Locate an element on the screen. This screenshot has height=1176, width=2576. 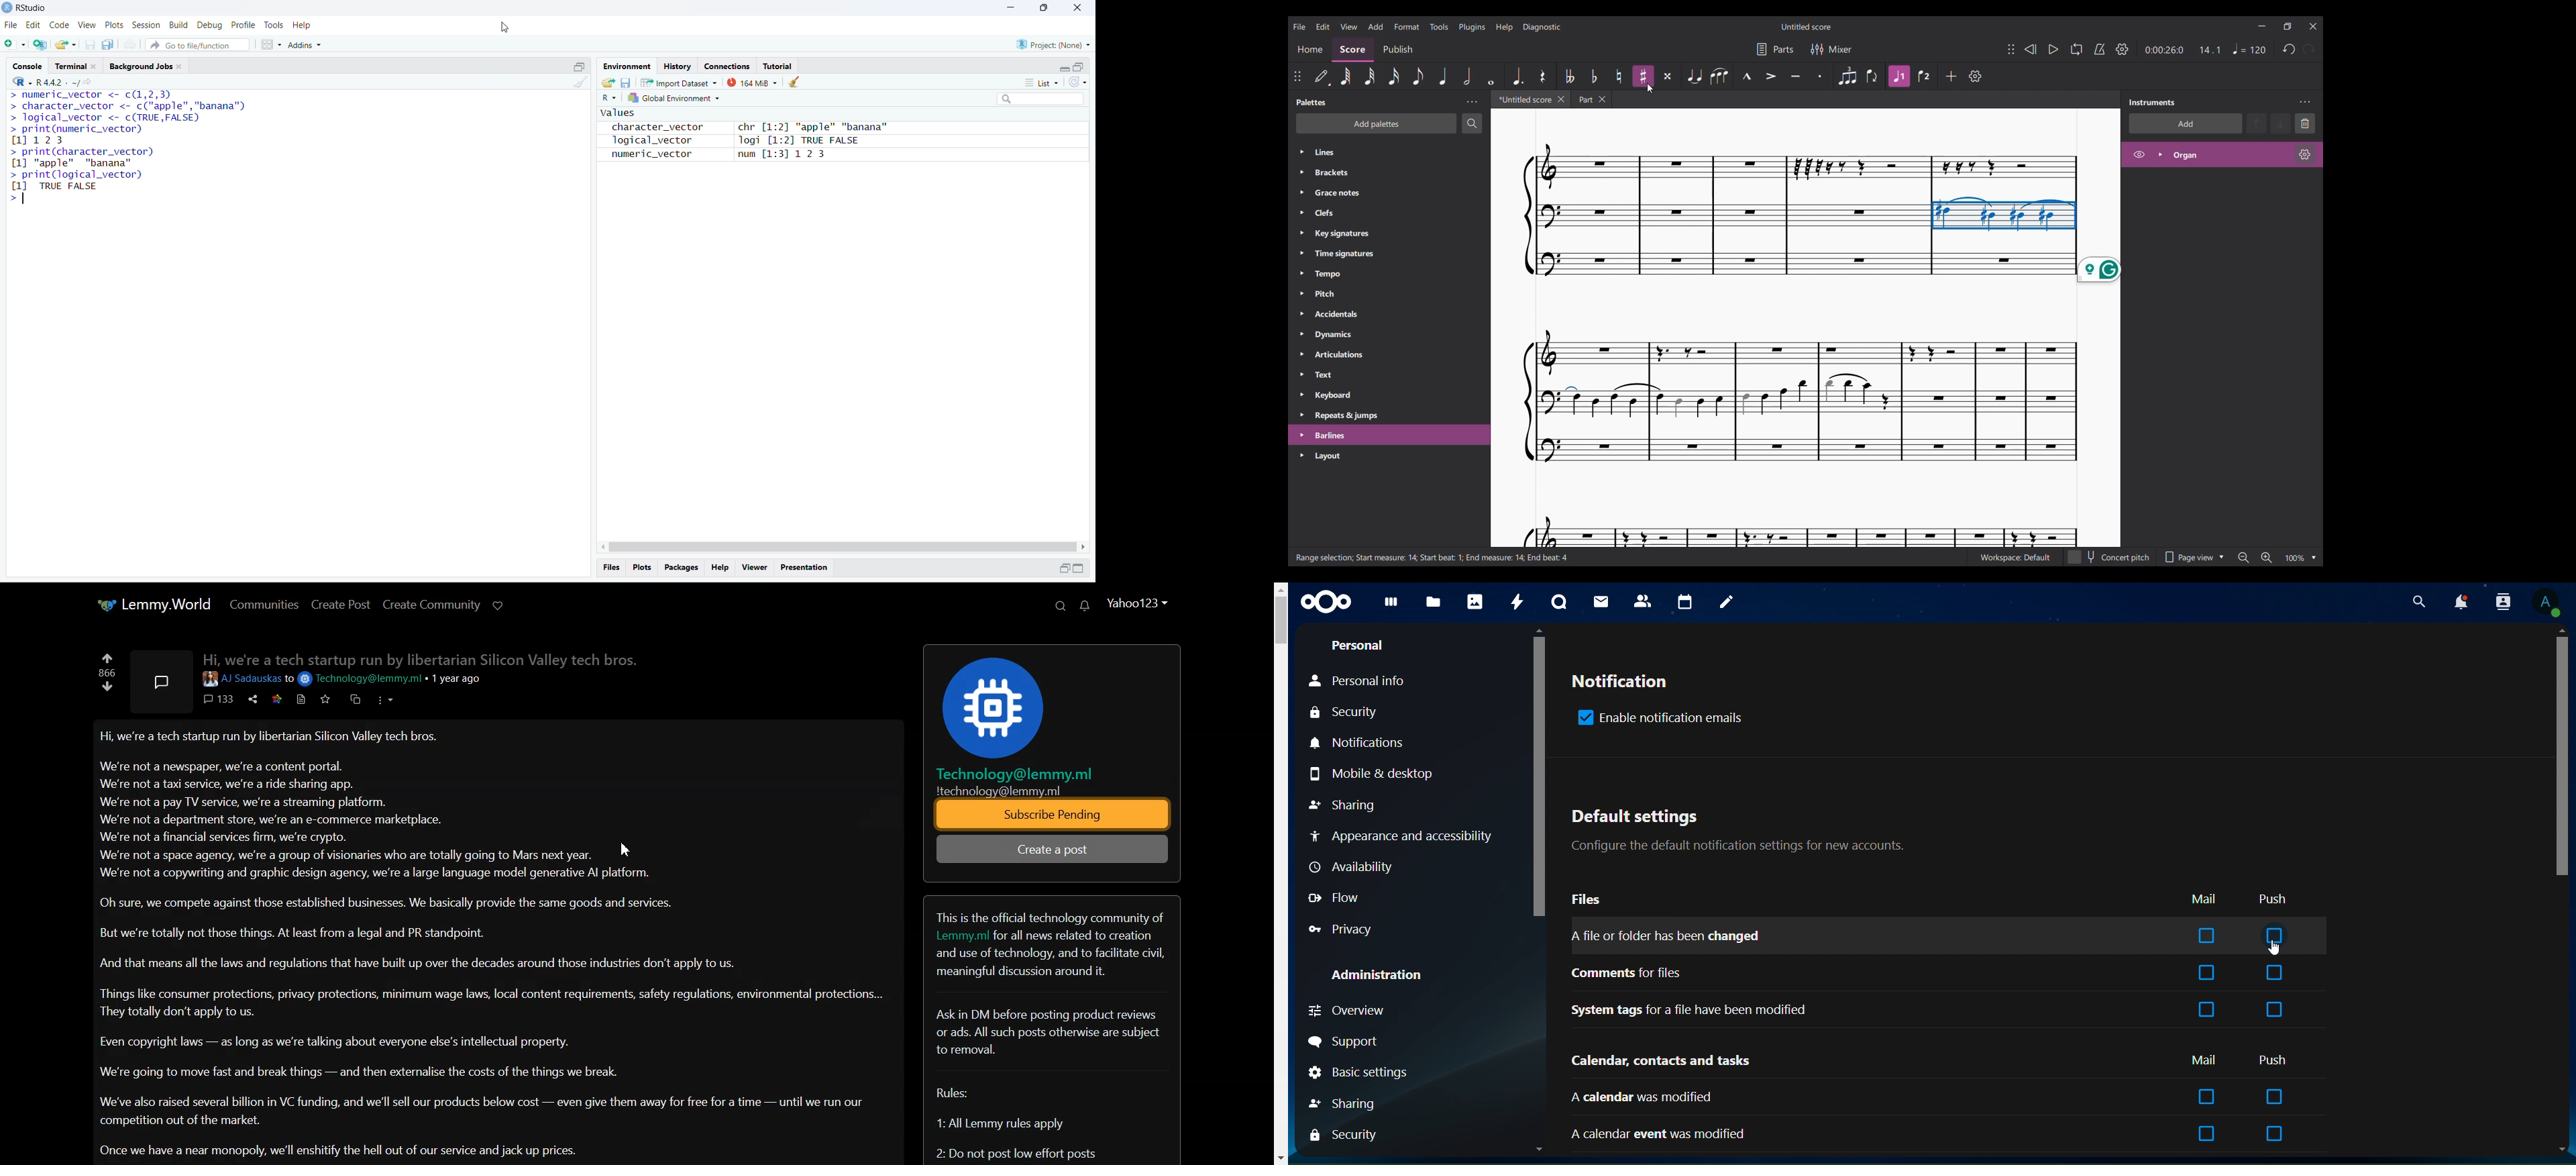
create a project is located at coordinates (39, 45).